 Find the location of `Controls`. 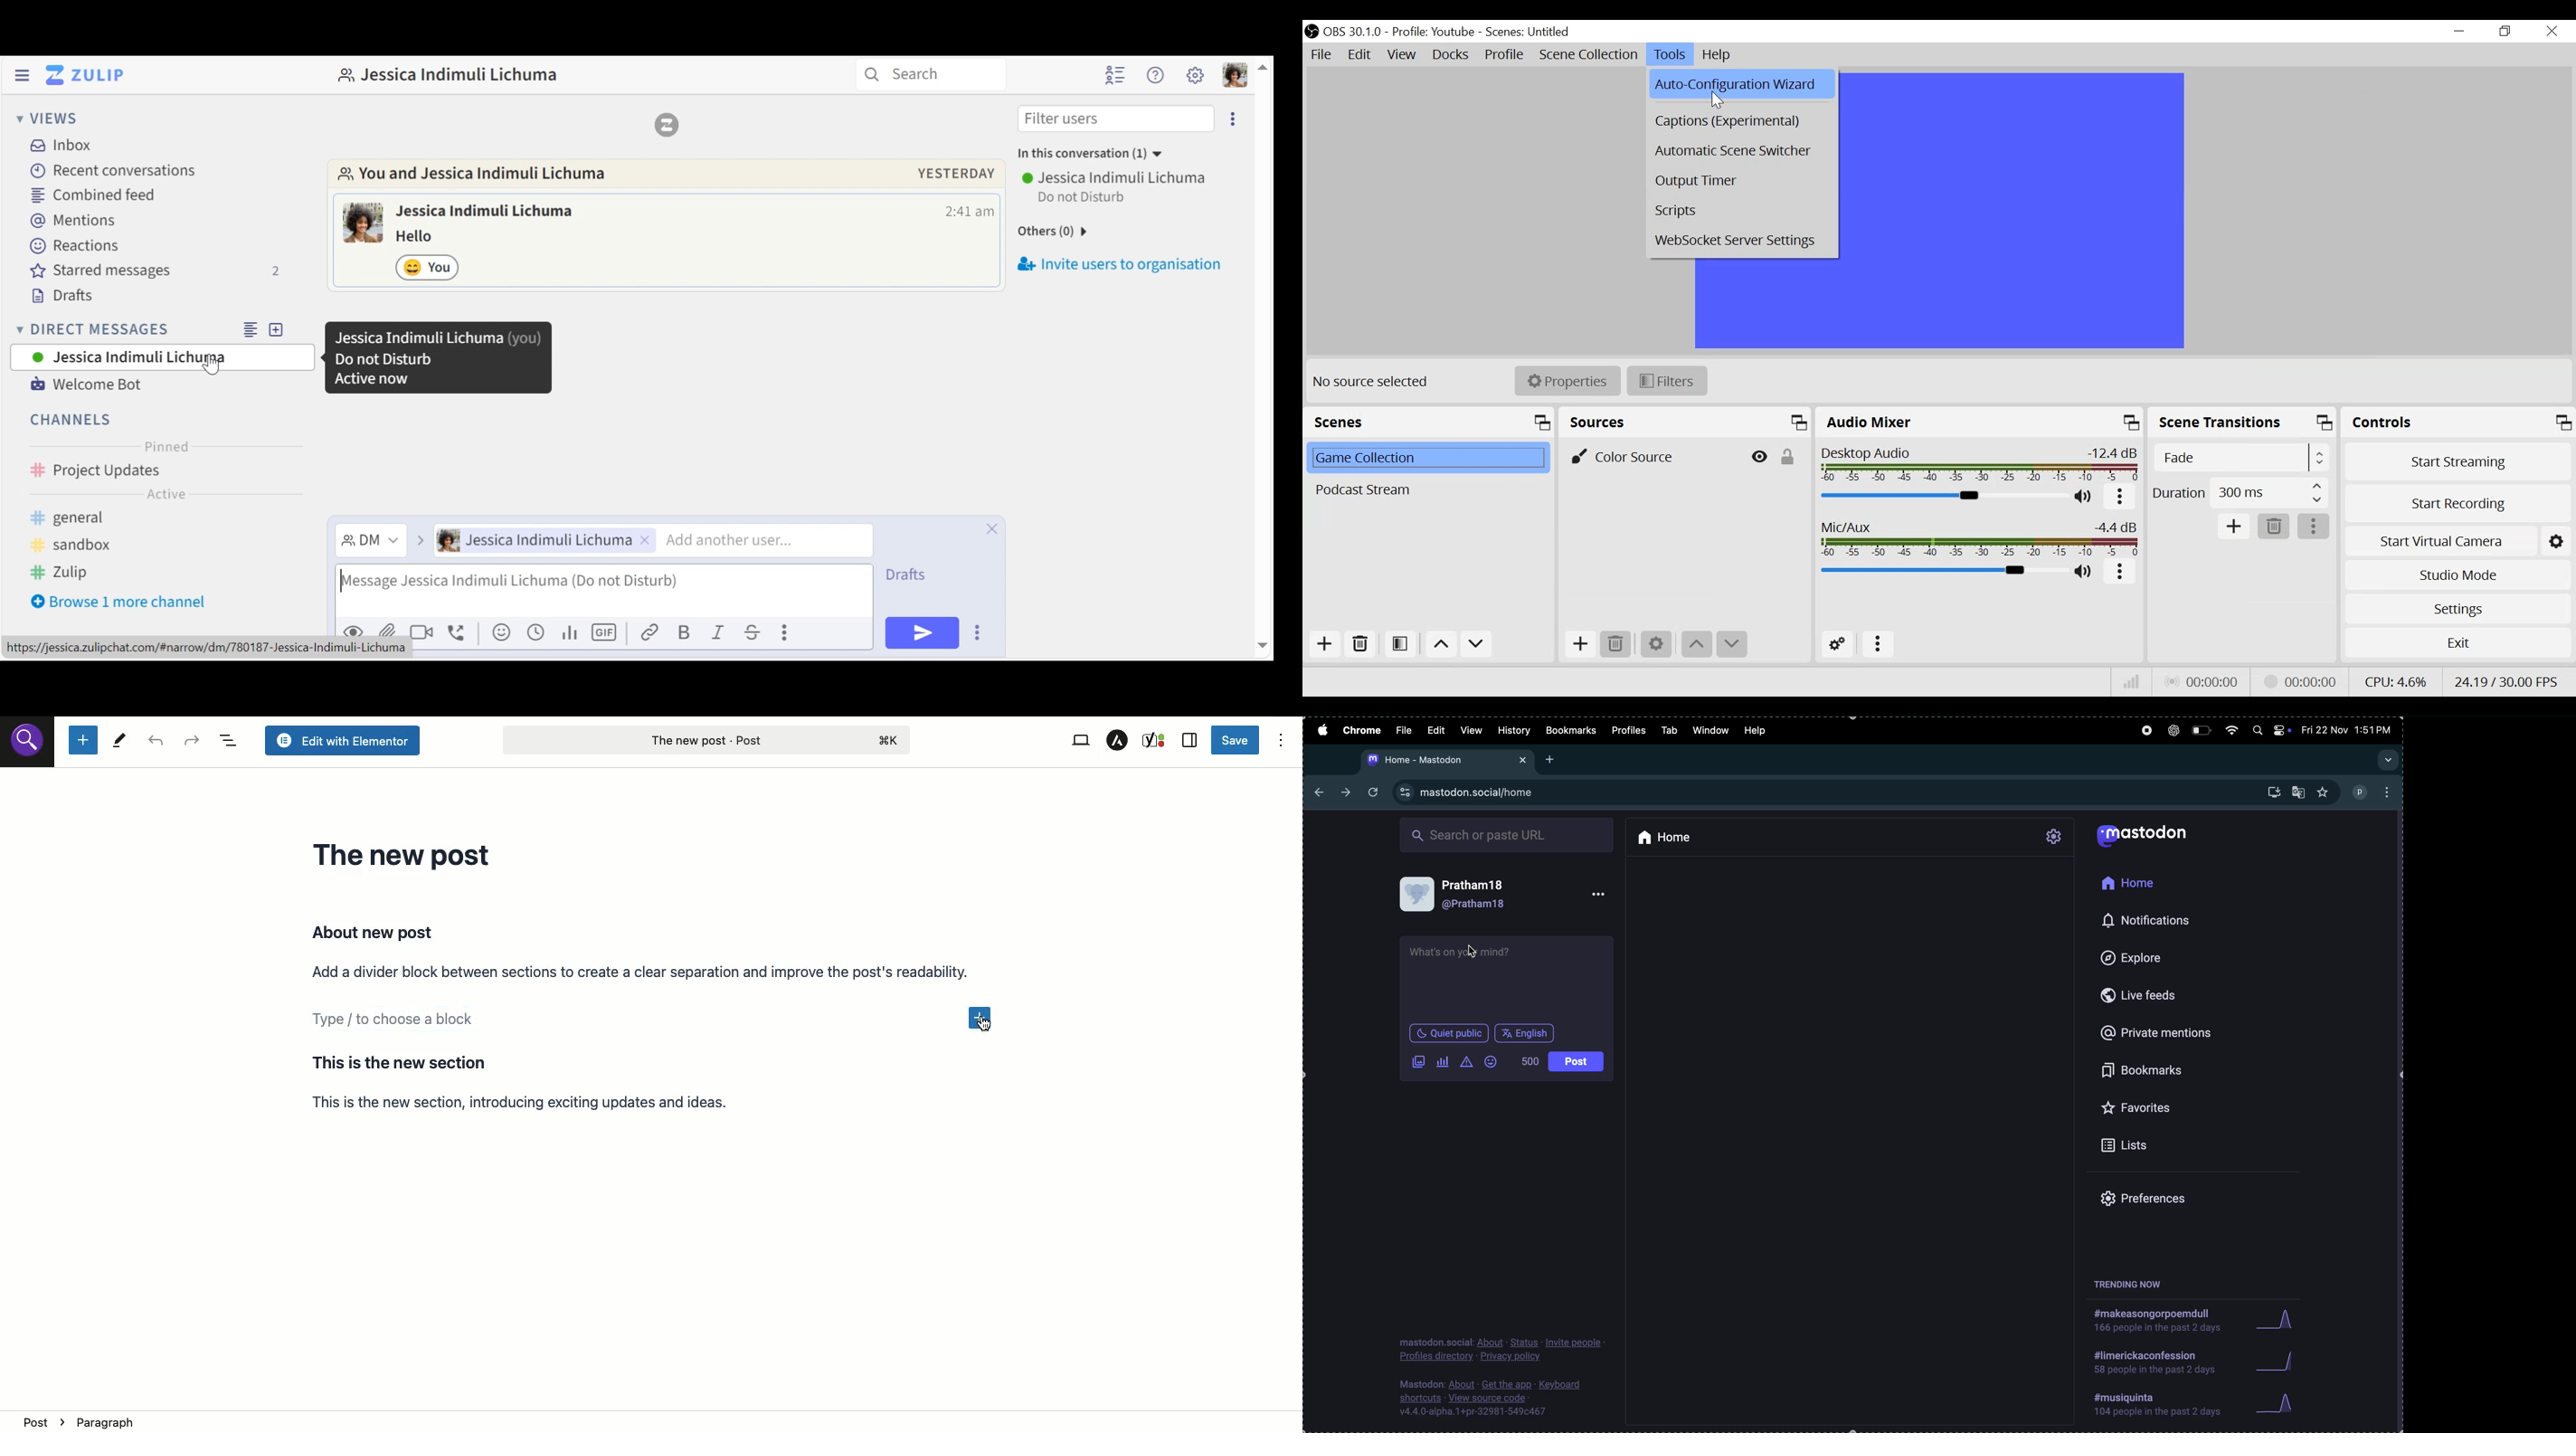

Controls is located at coordinates (2456, 423).